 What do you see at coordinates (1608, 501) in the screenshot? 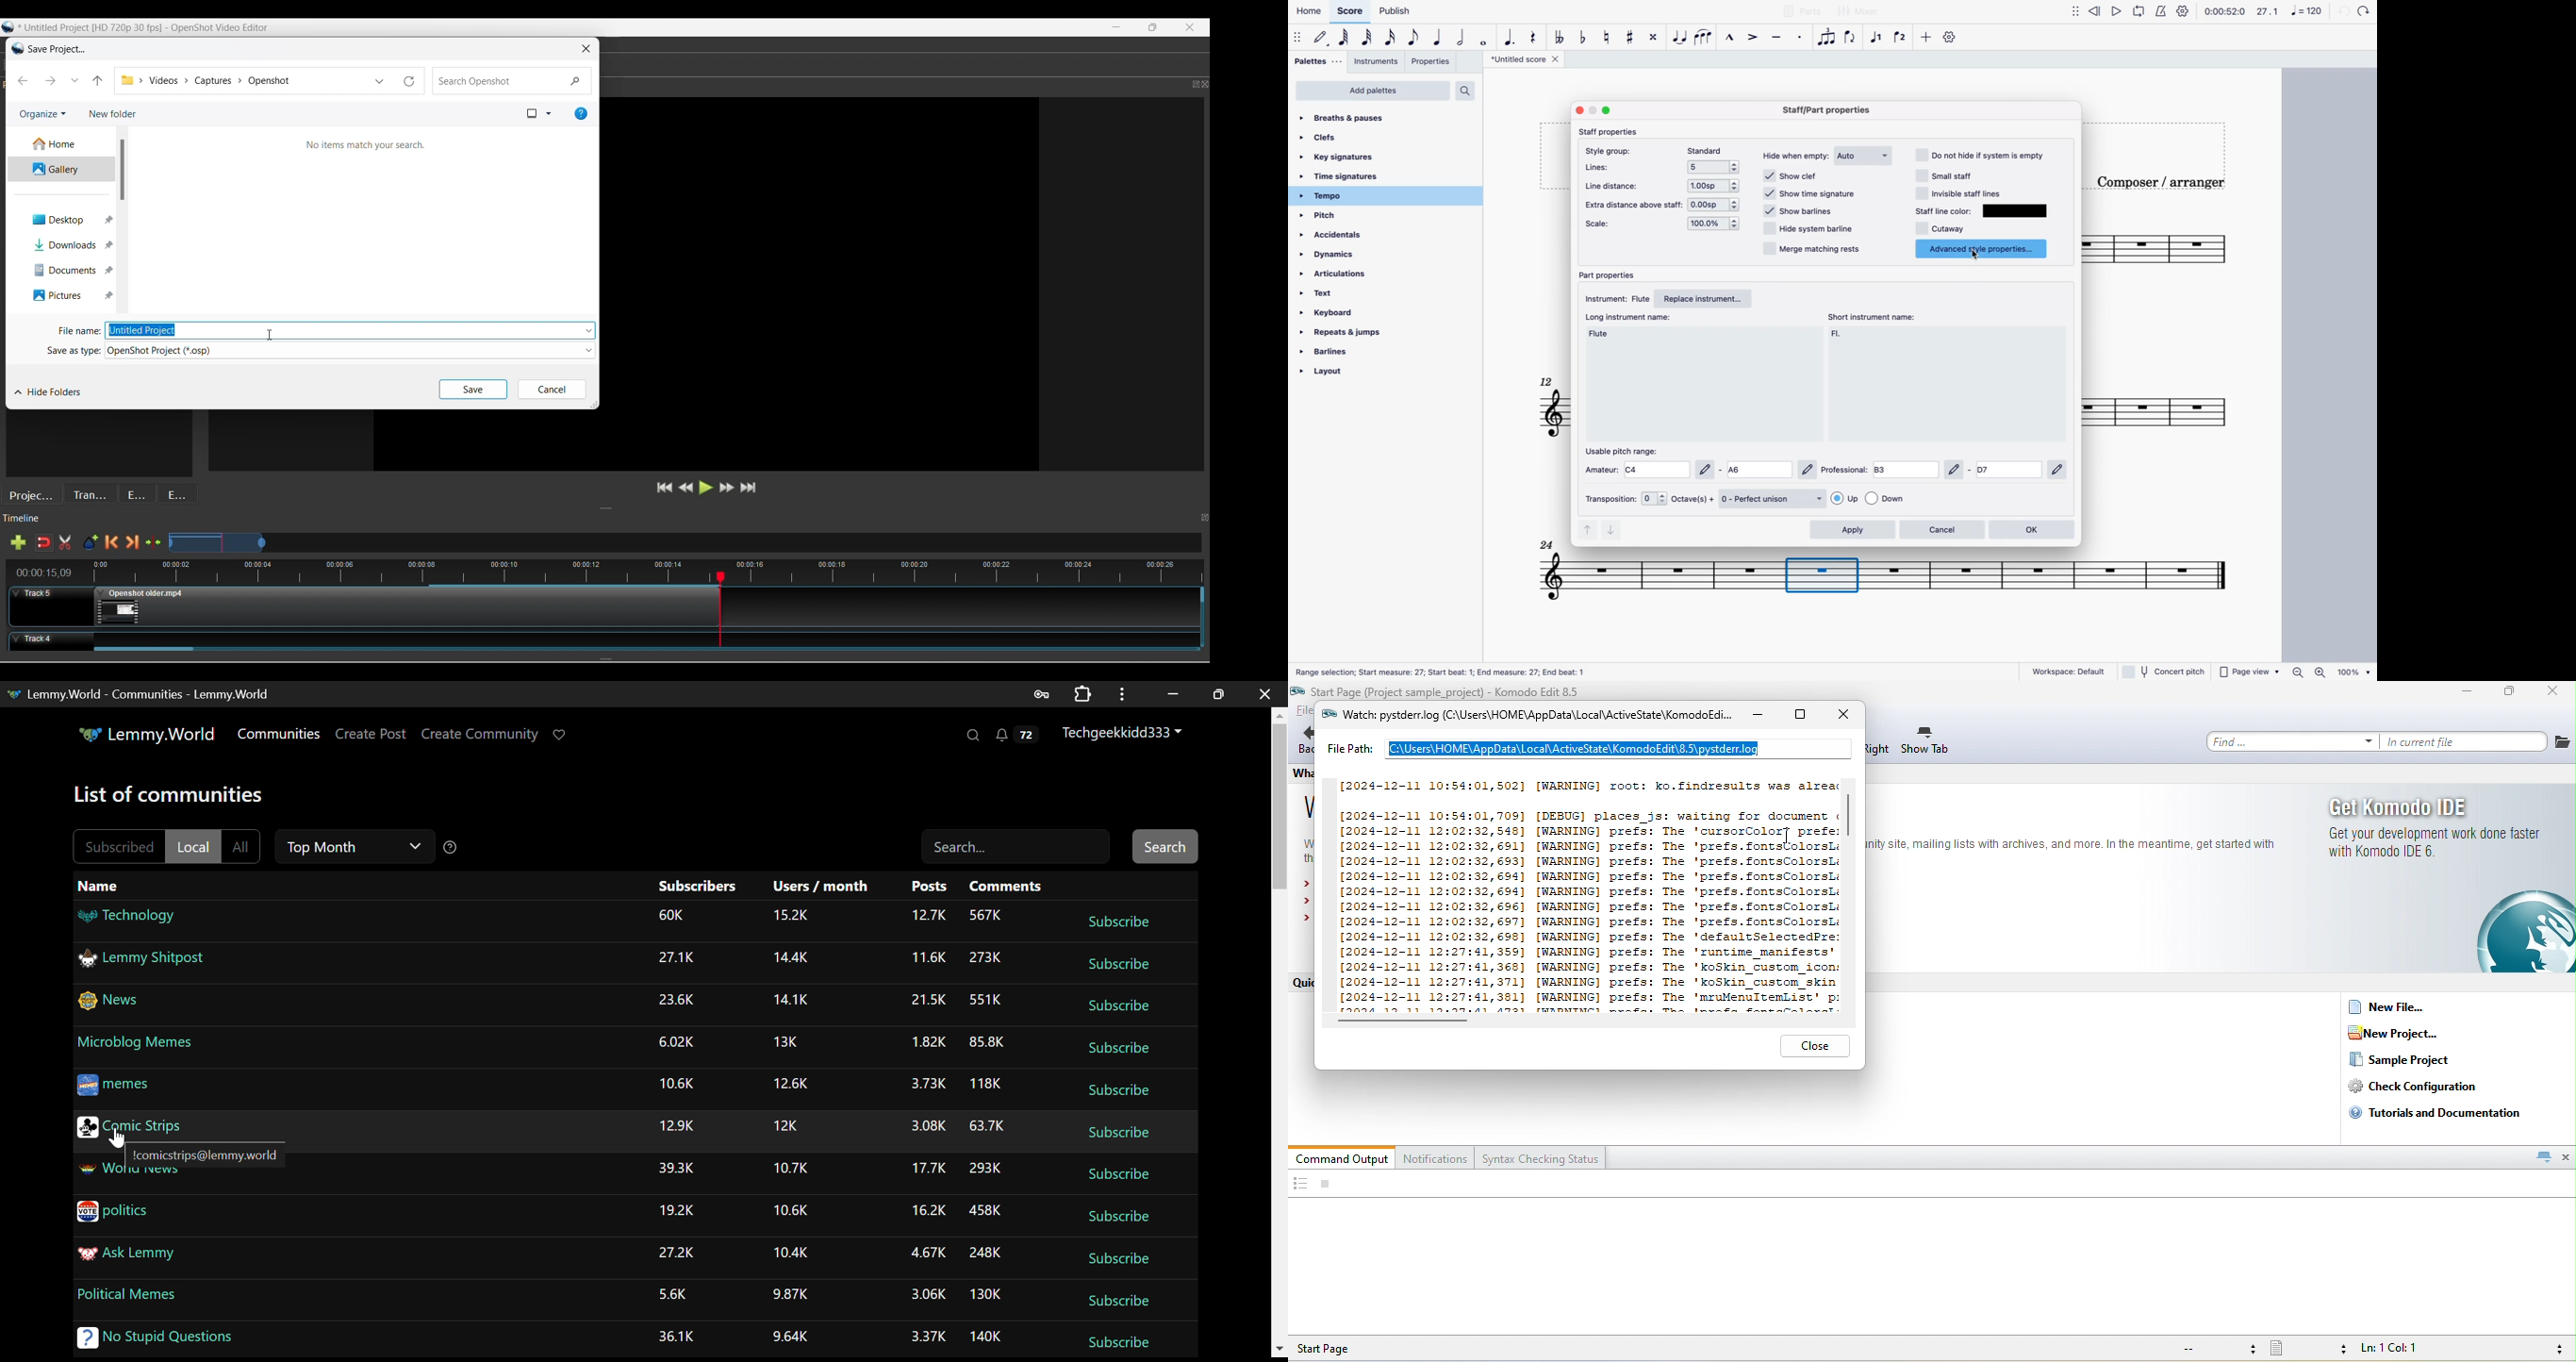
I see `transposition` at bounding box center [1608, 501].